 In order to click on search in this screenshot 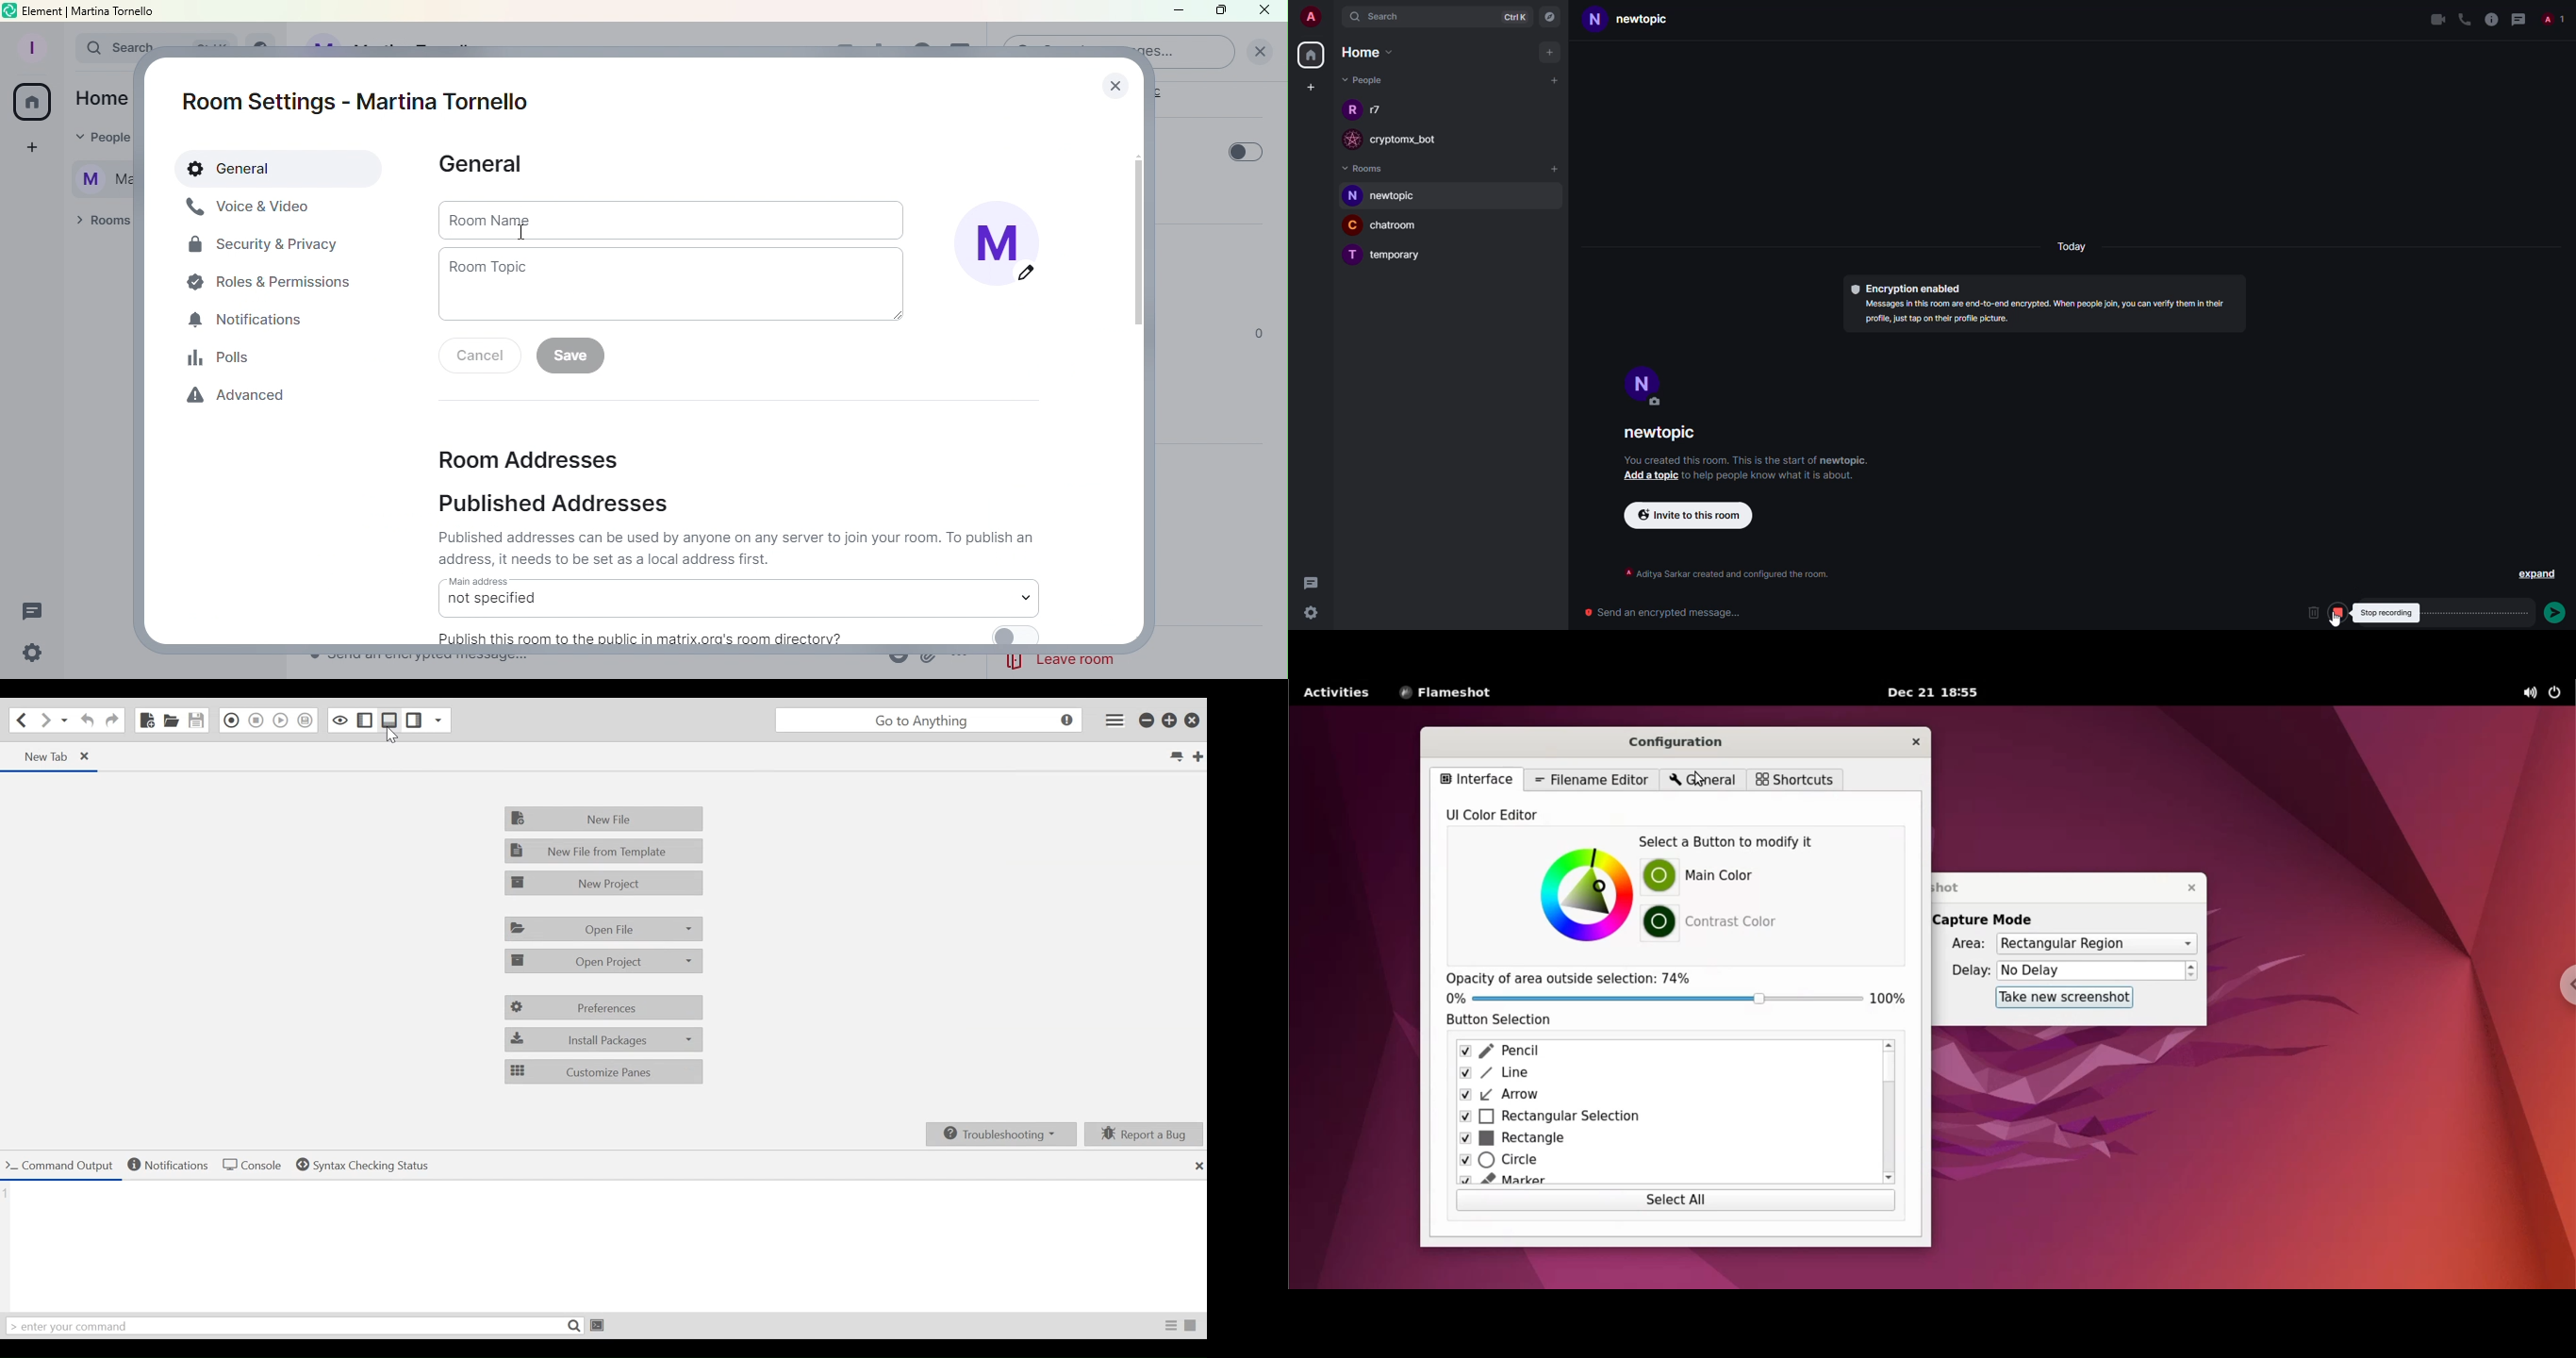, I will do `click(1379, 17)`.